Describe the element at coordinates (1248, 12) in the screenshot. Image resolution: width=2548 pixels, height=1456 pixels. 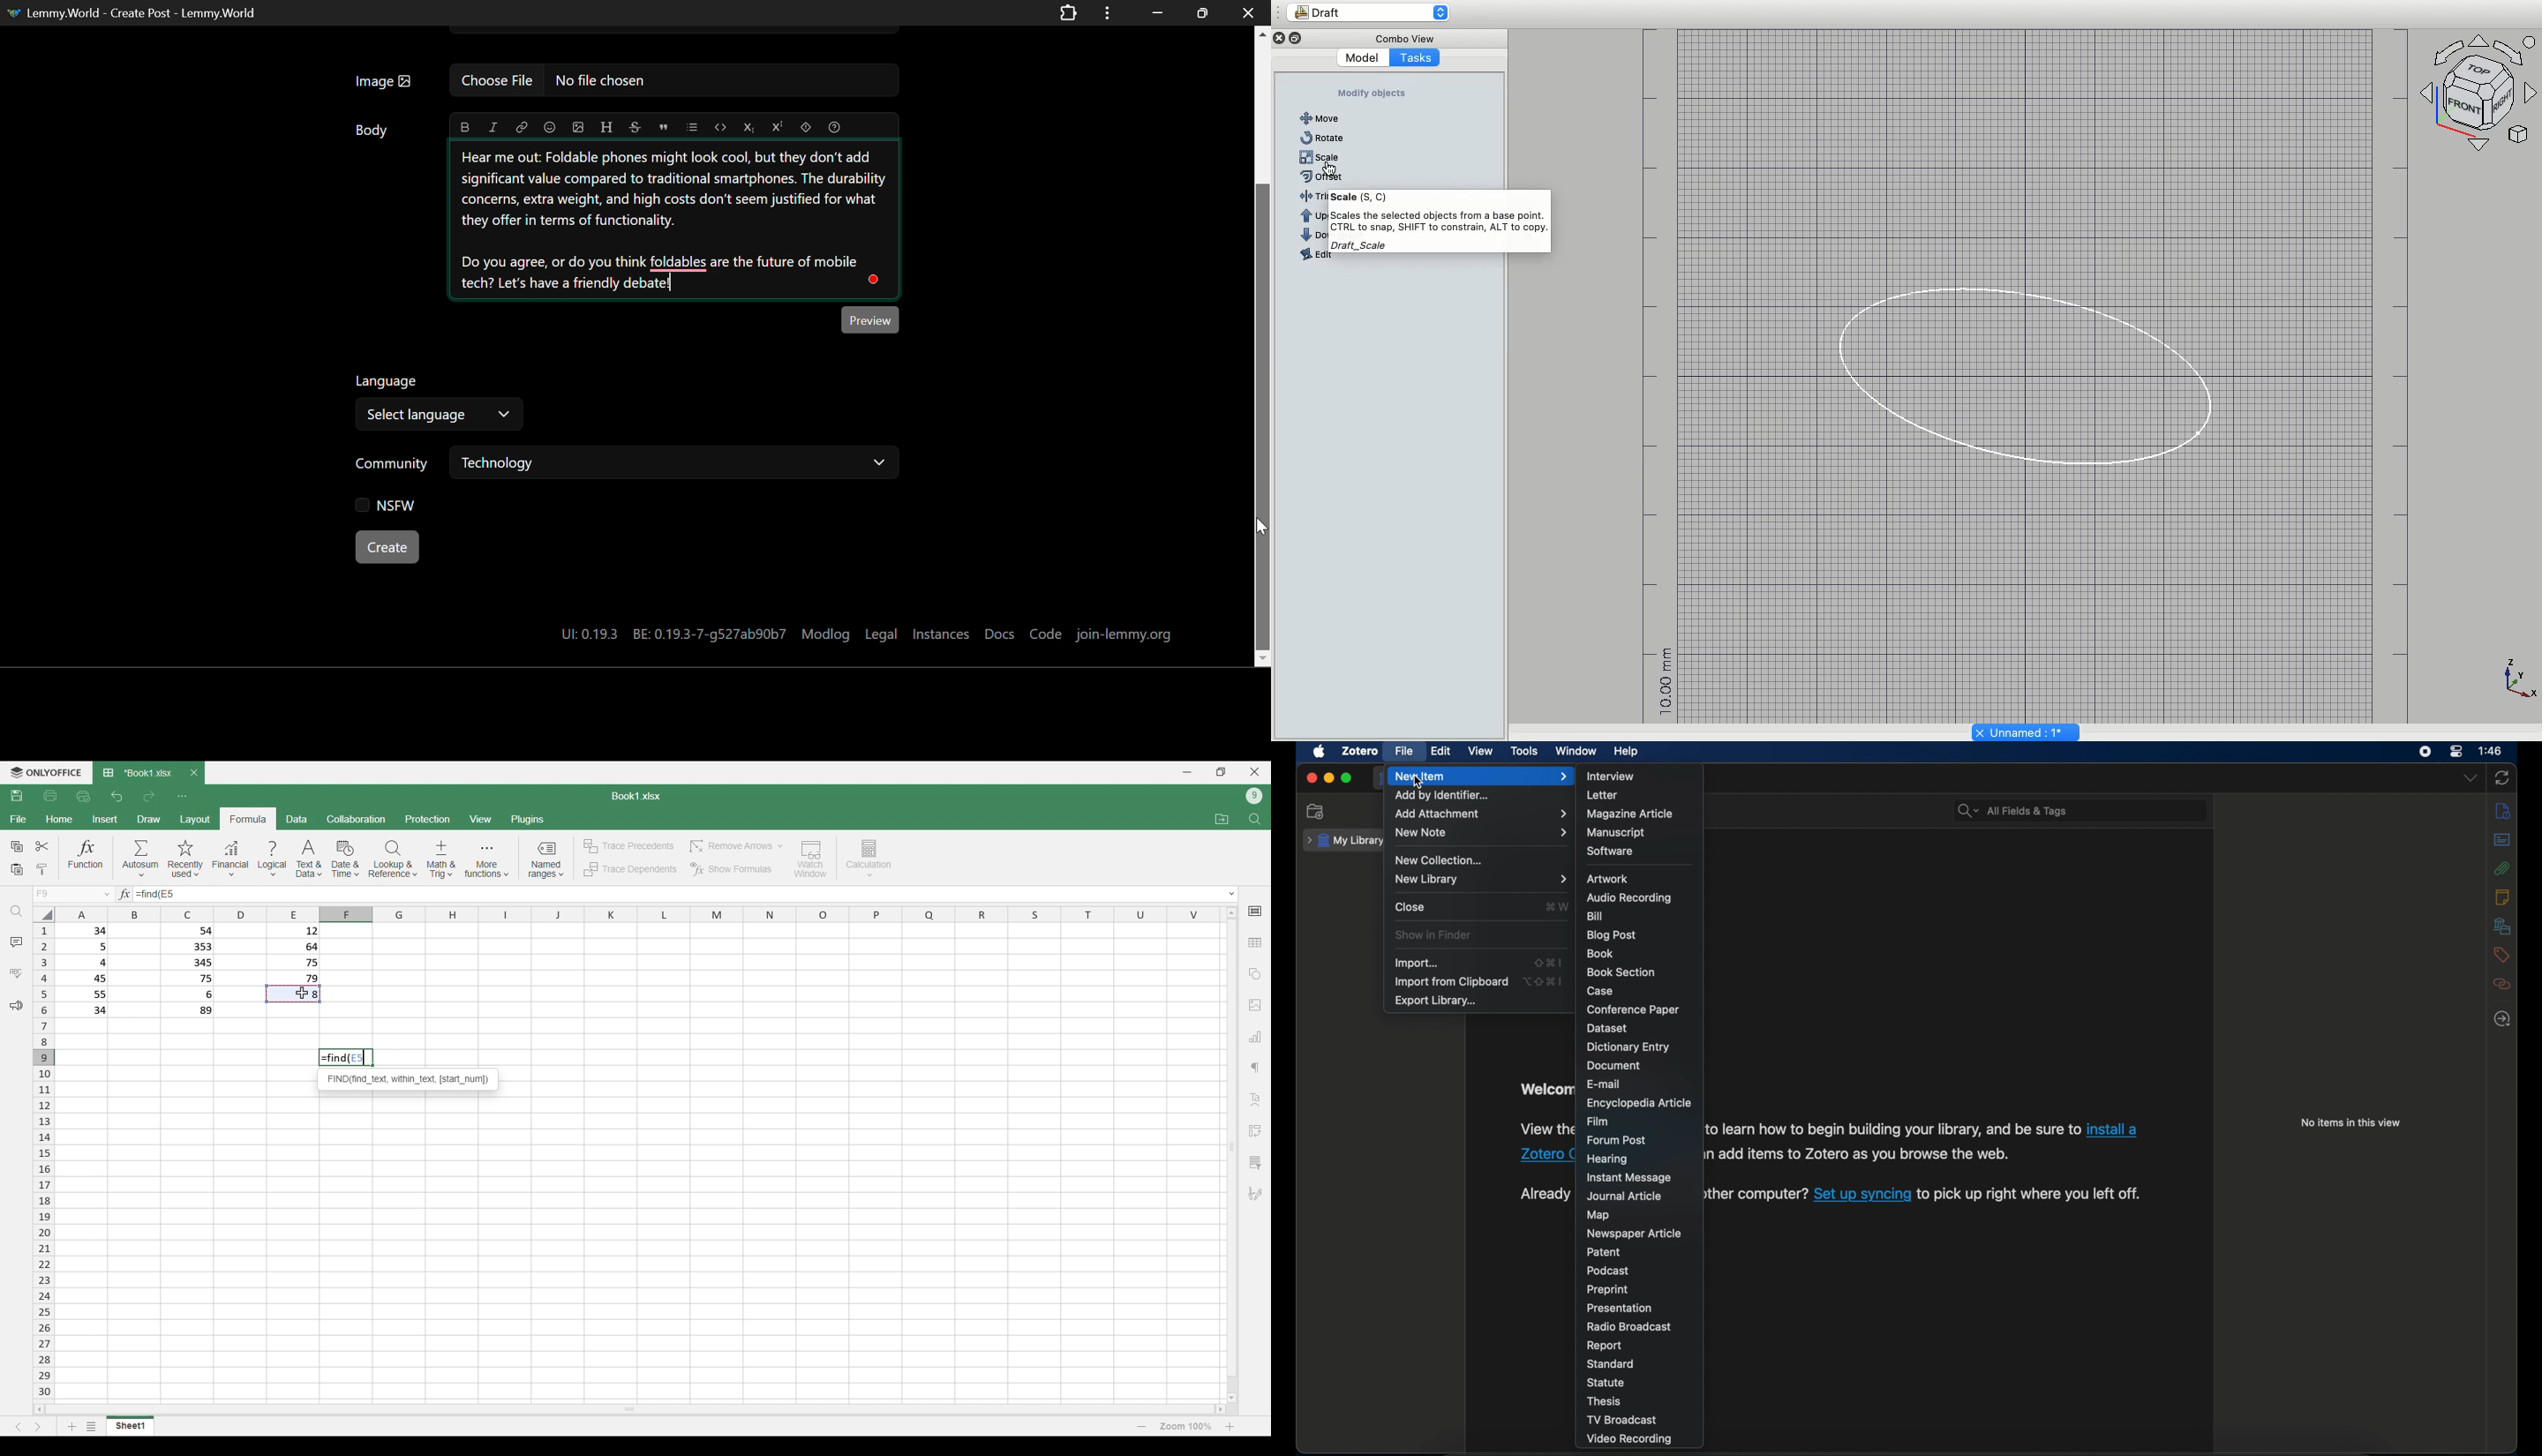
I see `Close Window` at that location.